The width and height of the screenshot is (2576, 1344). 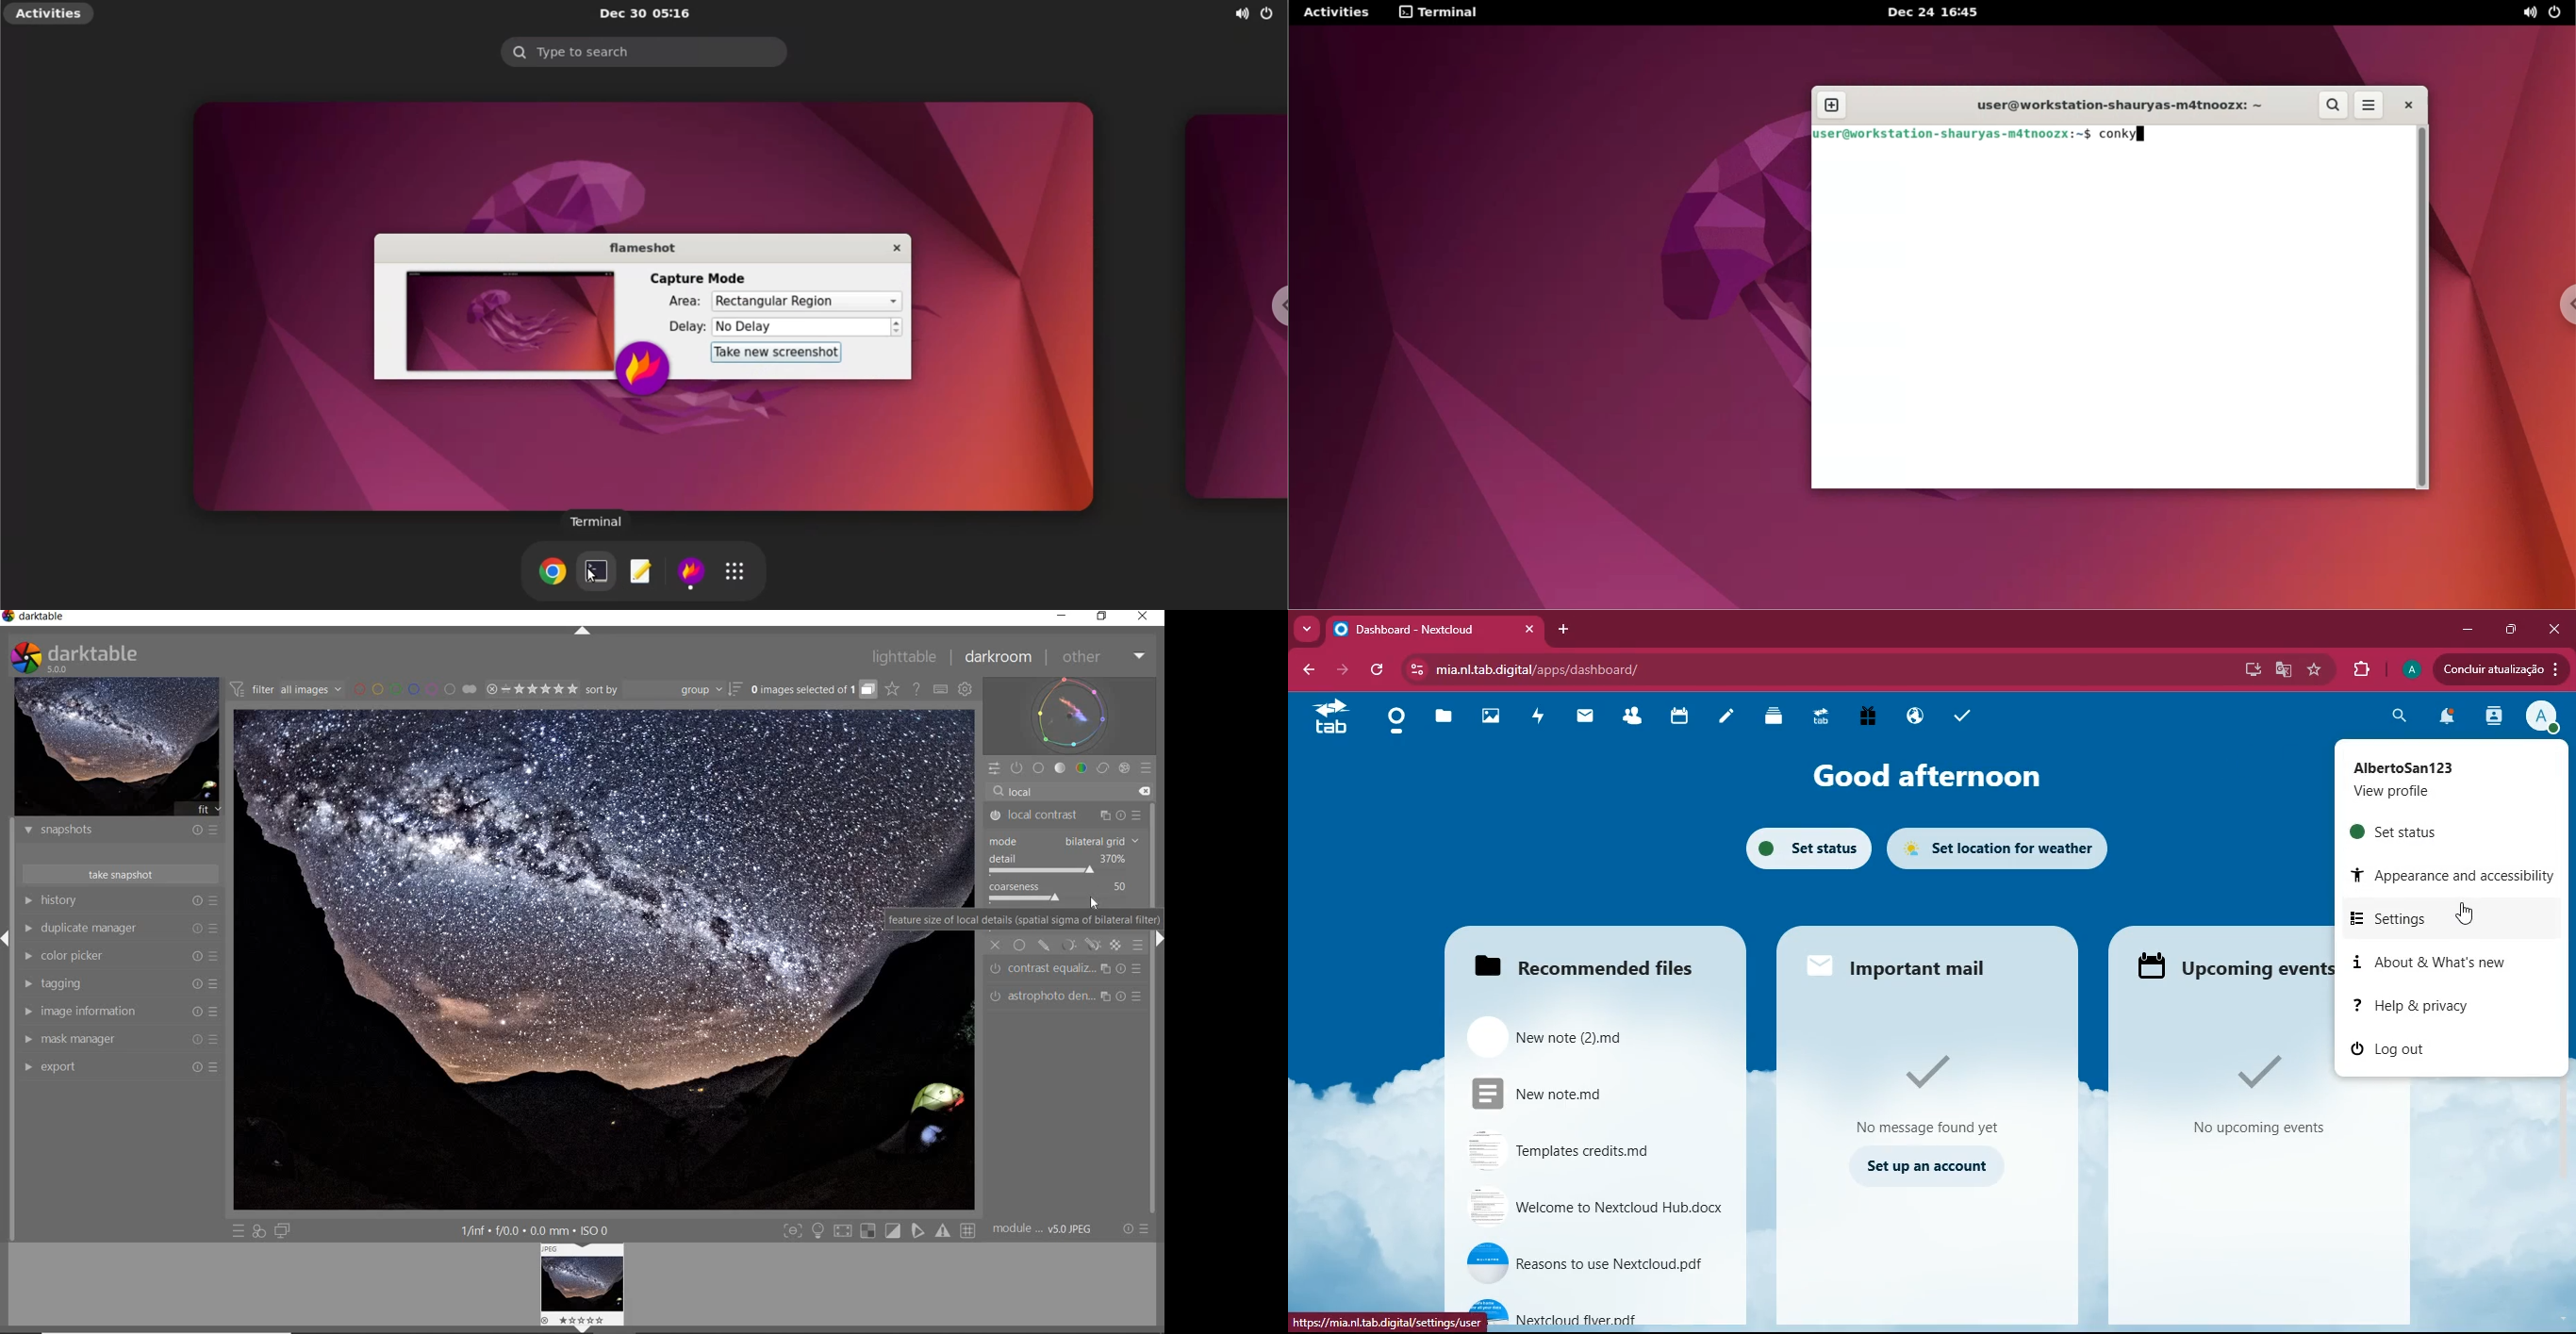 I want to click on FILTER BY IMAGE COLOR LABEL, so click(x=415, y=689).